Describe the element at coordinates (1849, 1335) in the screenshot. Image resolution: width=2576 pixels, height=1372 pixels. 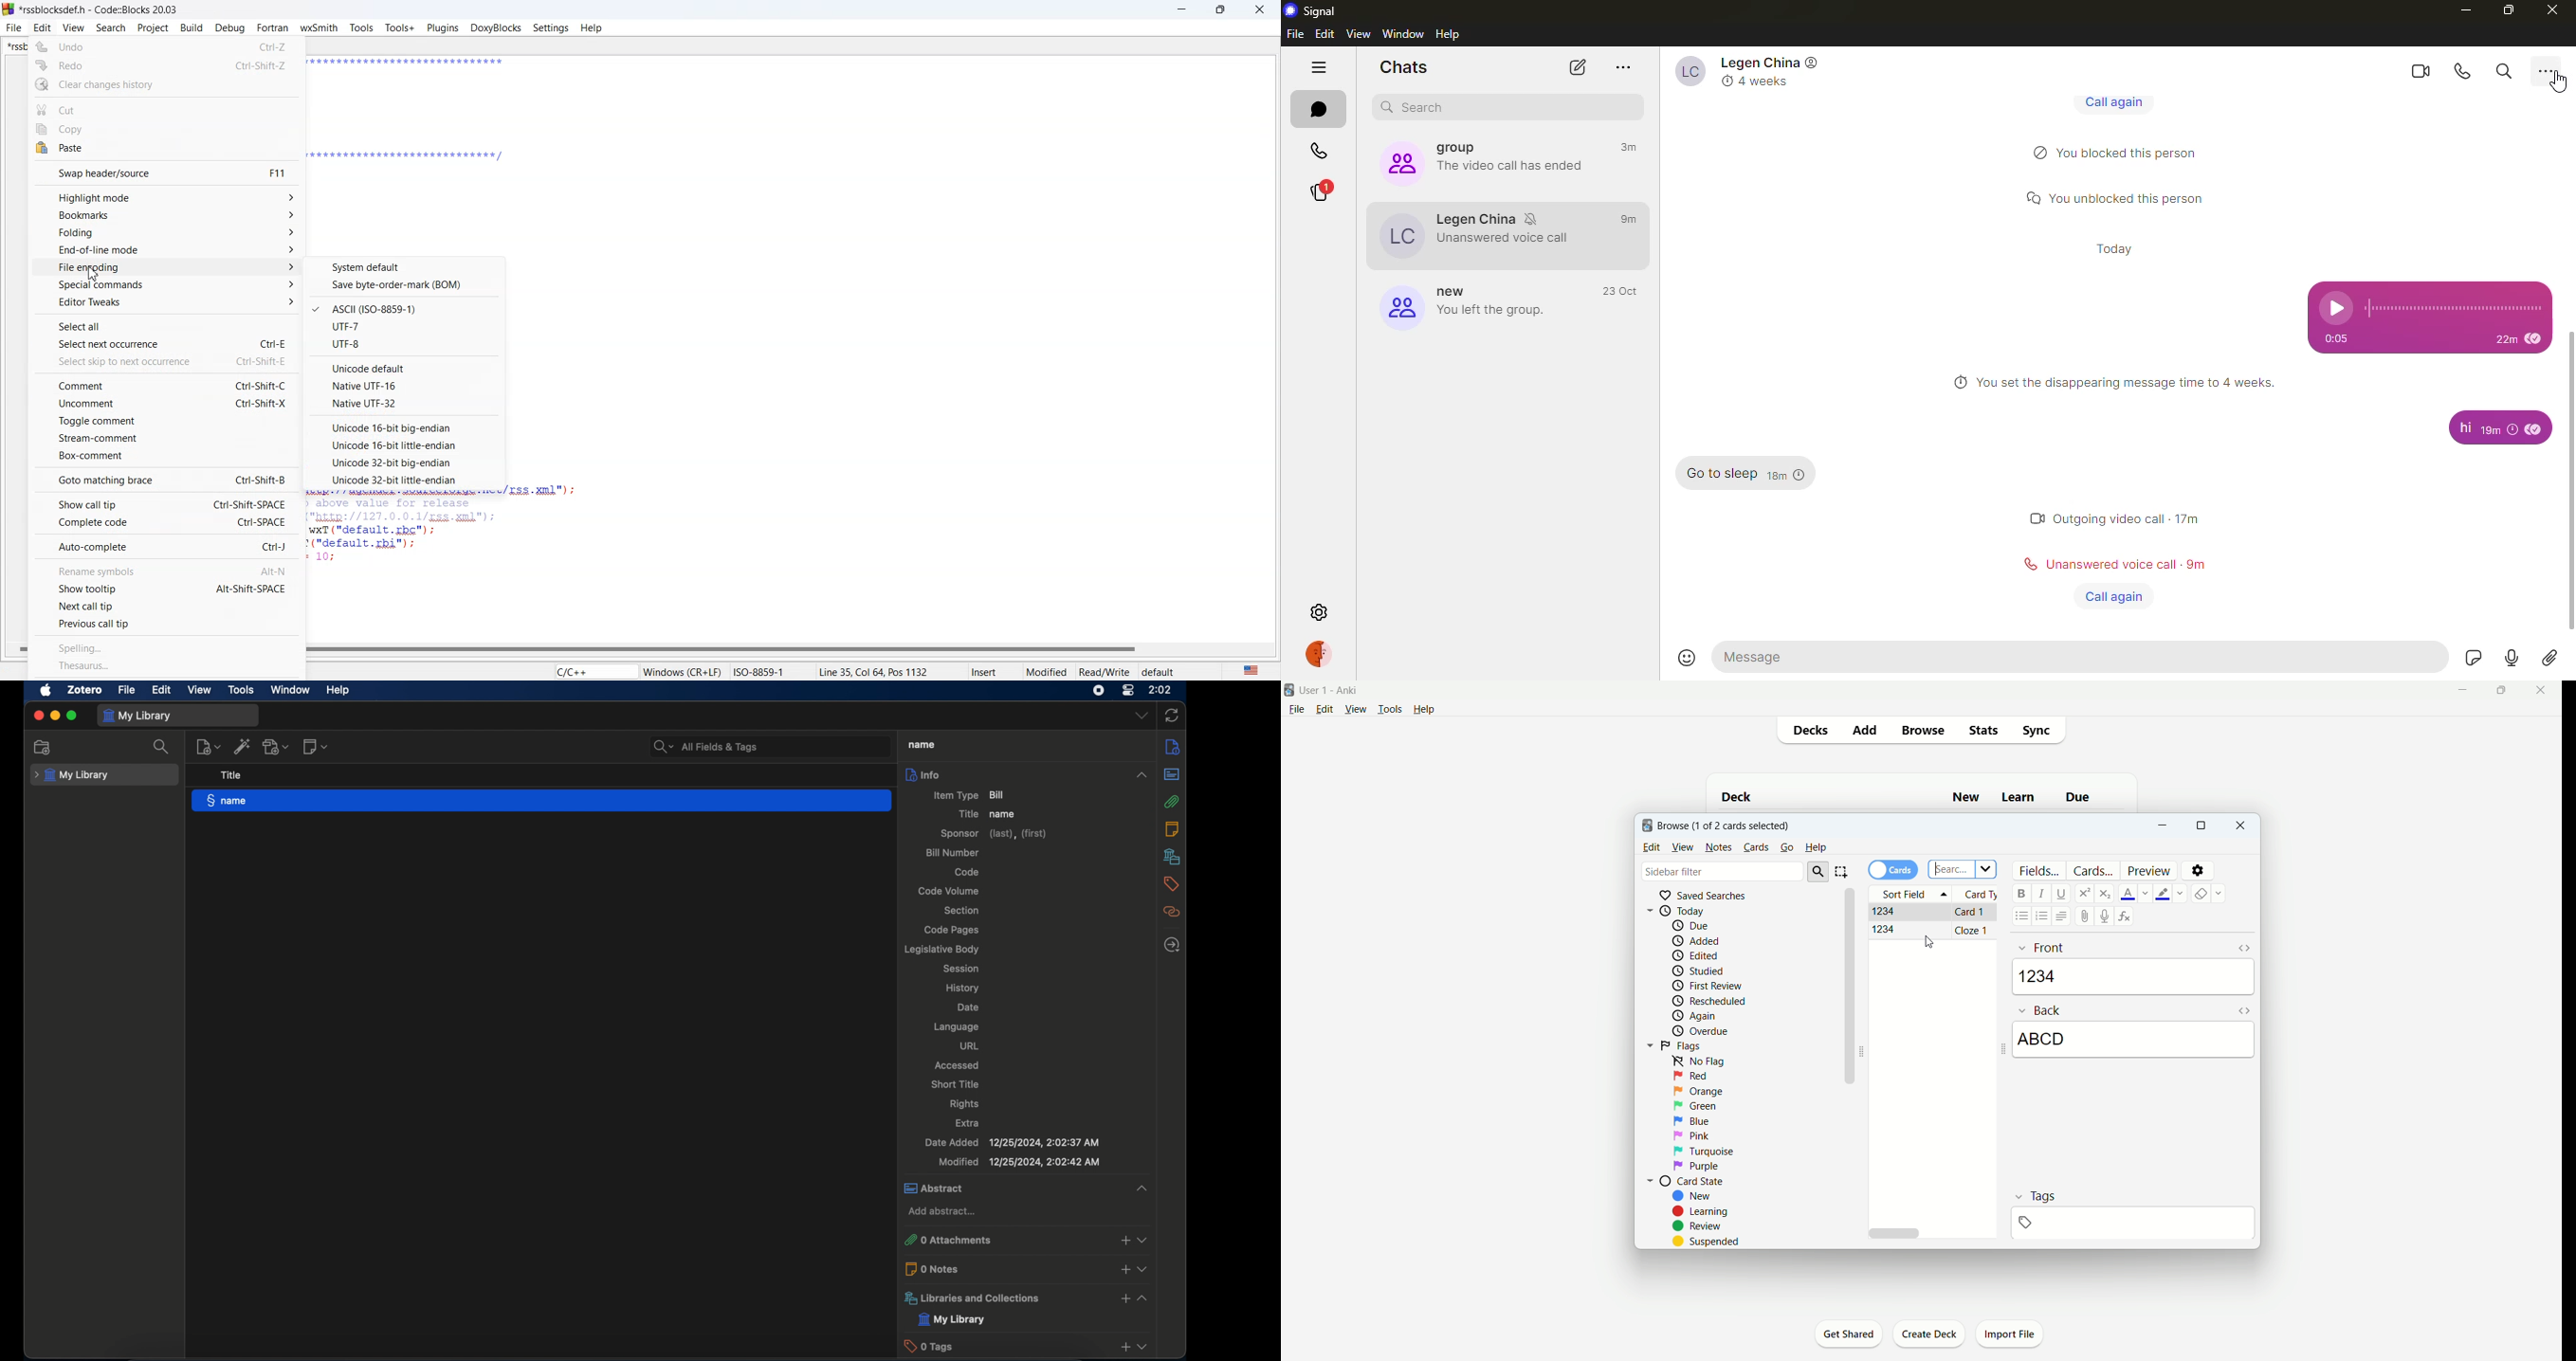
I see `get shared` at that location.